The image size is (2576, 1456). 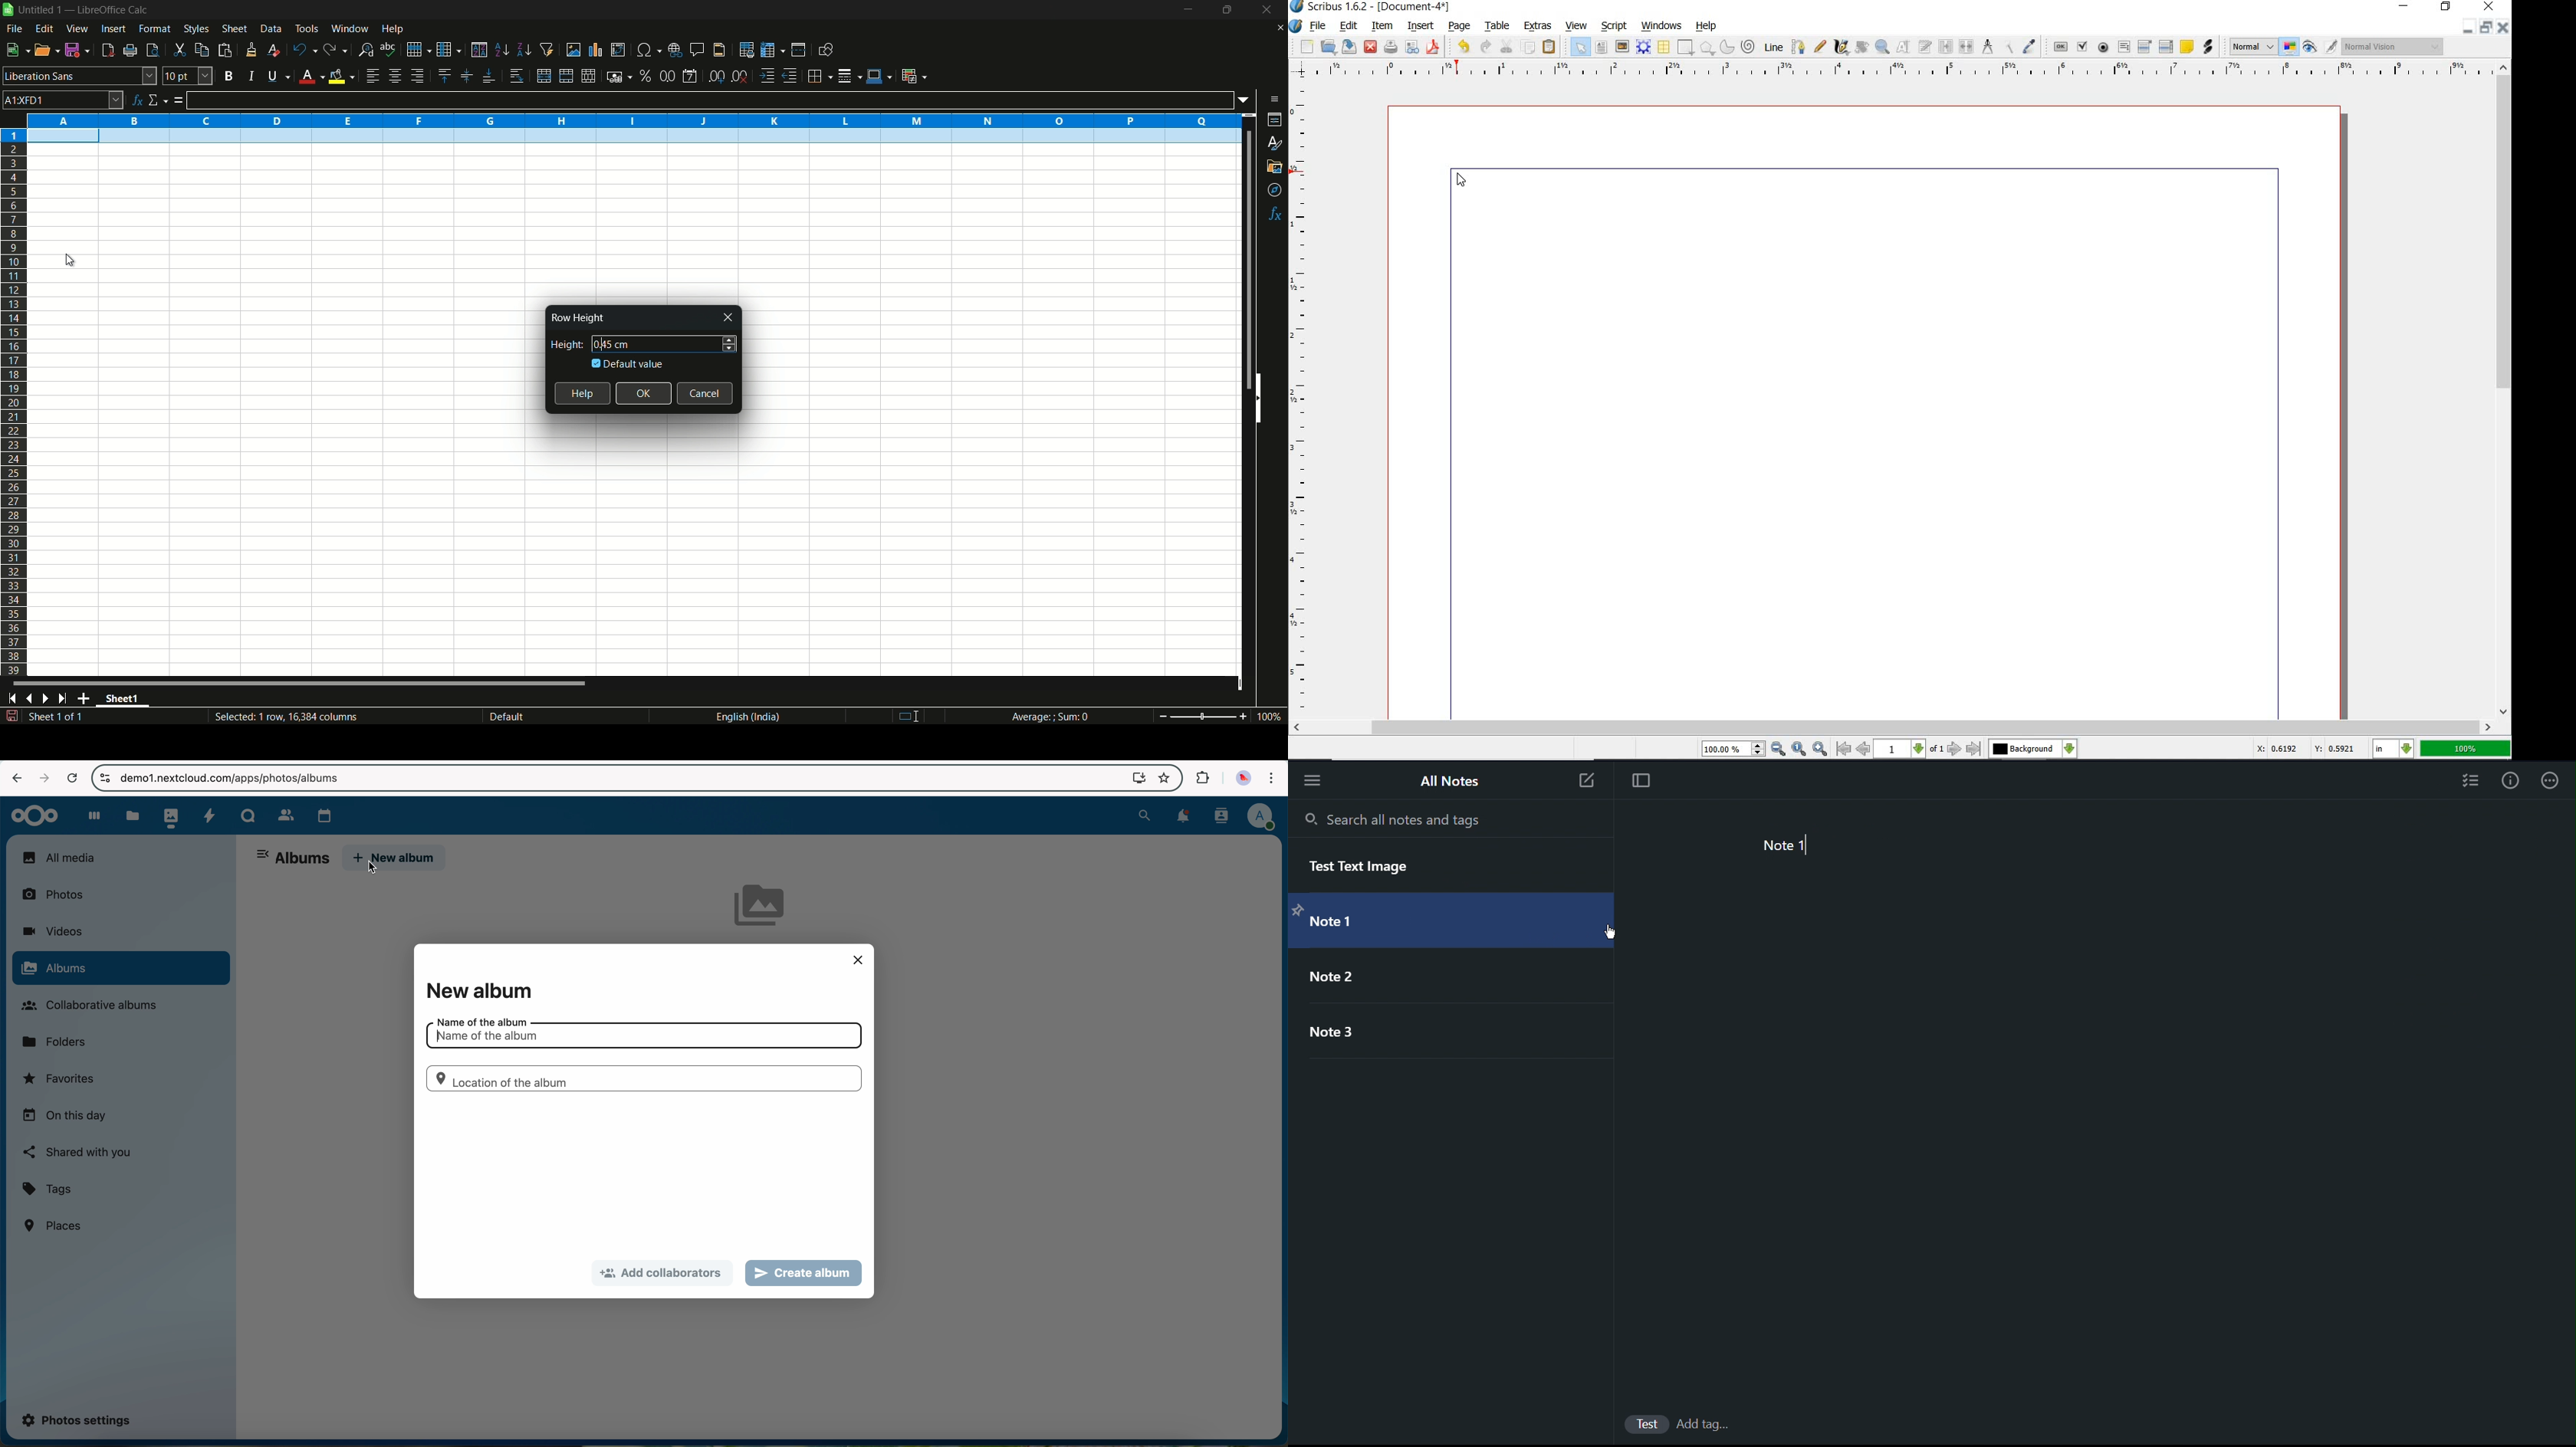 I want to click on clear direct formatting, so click(x=272, y=50).